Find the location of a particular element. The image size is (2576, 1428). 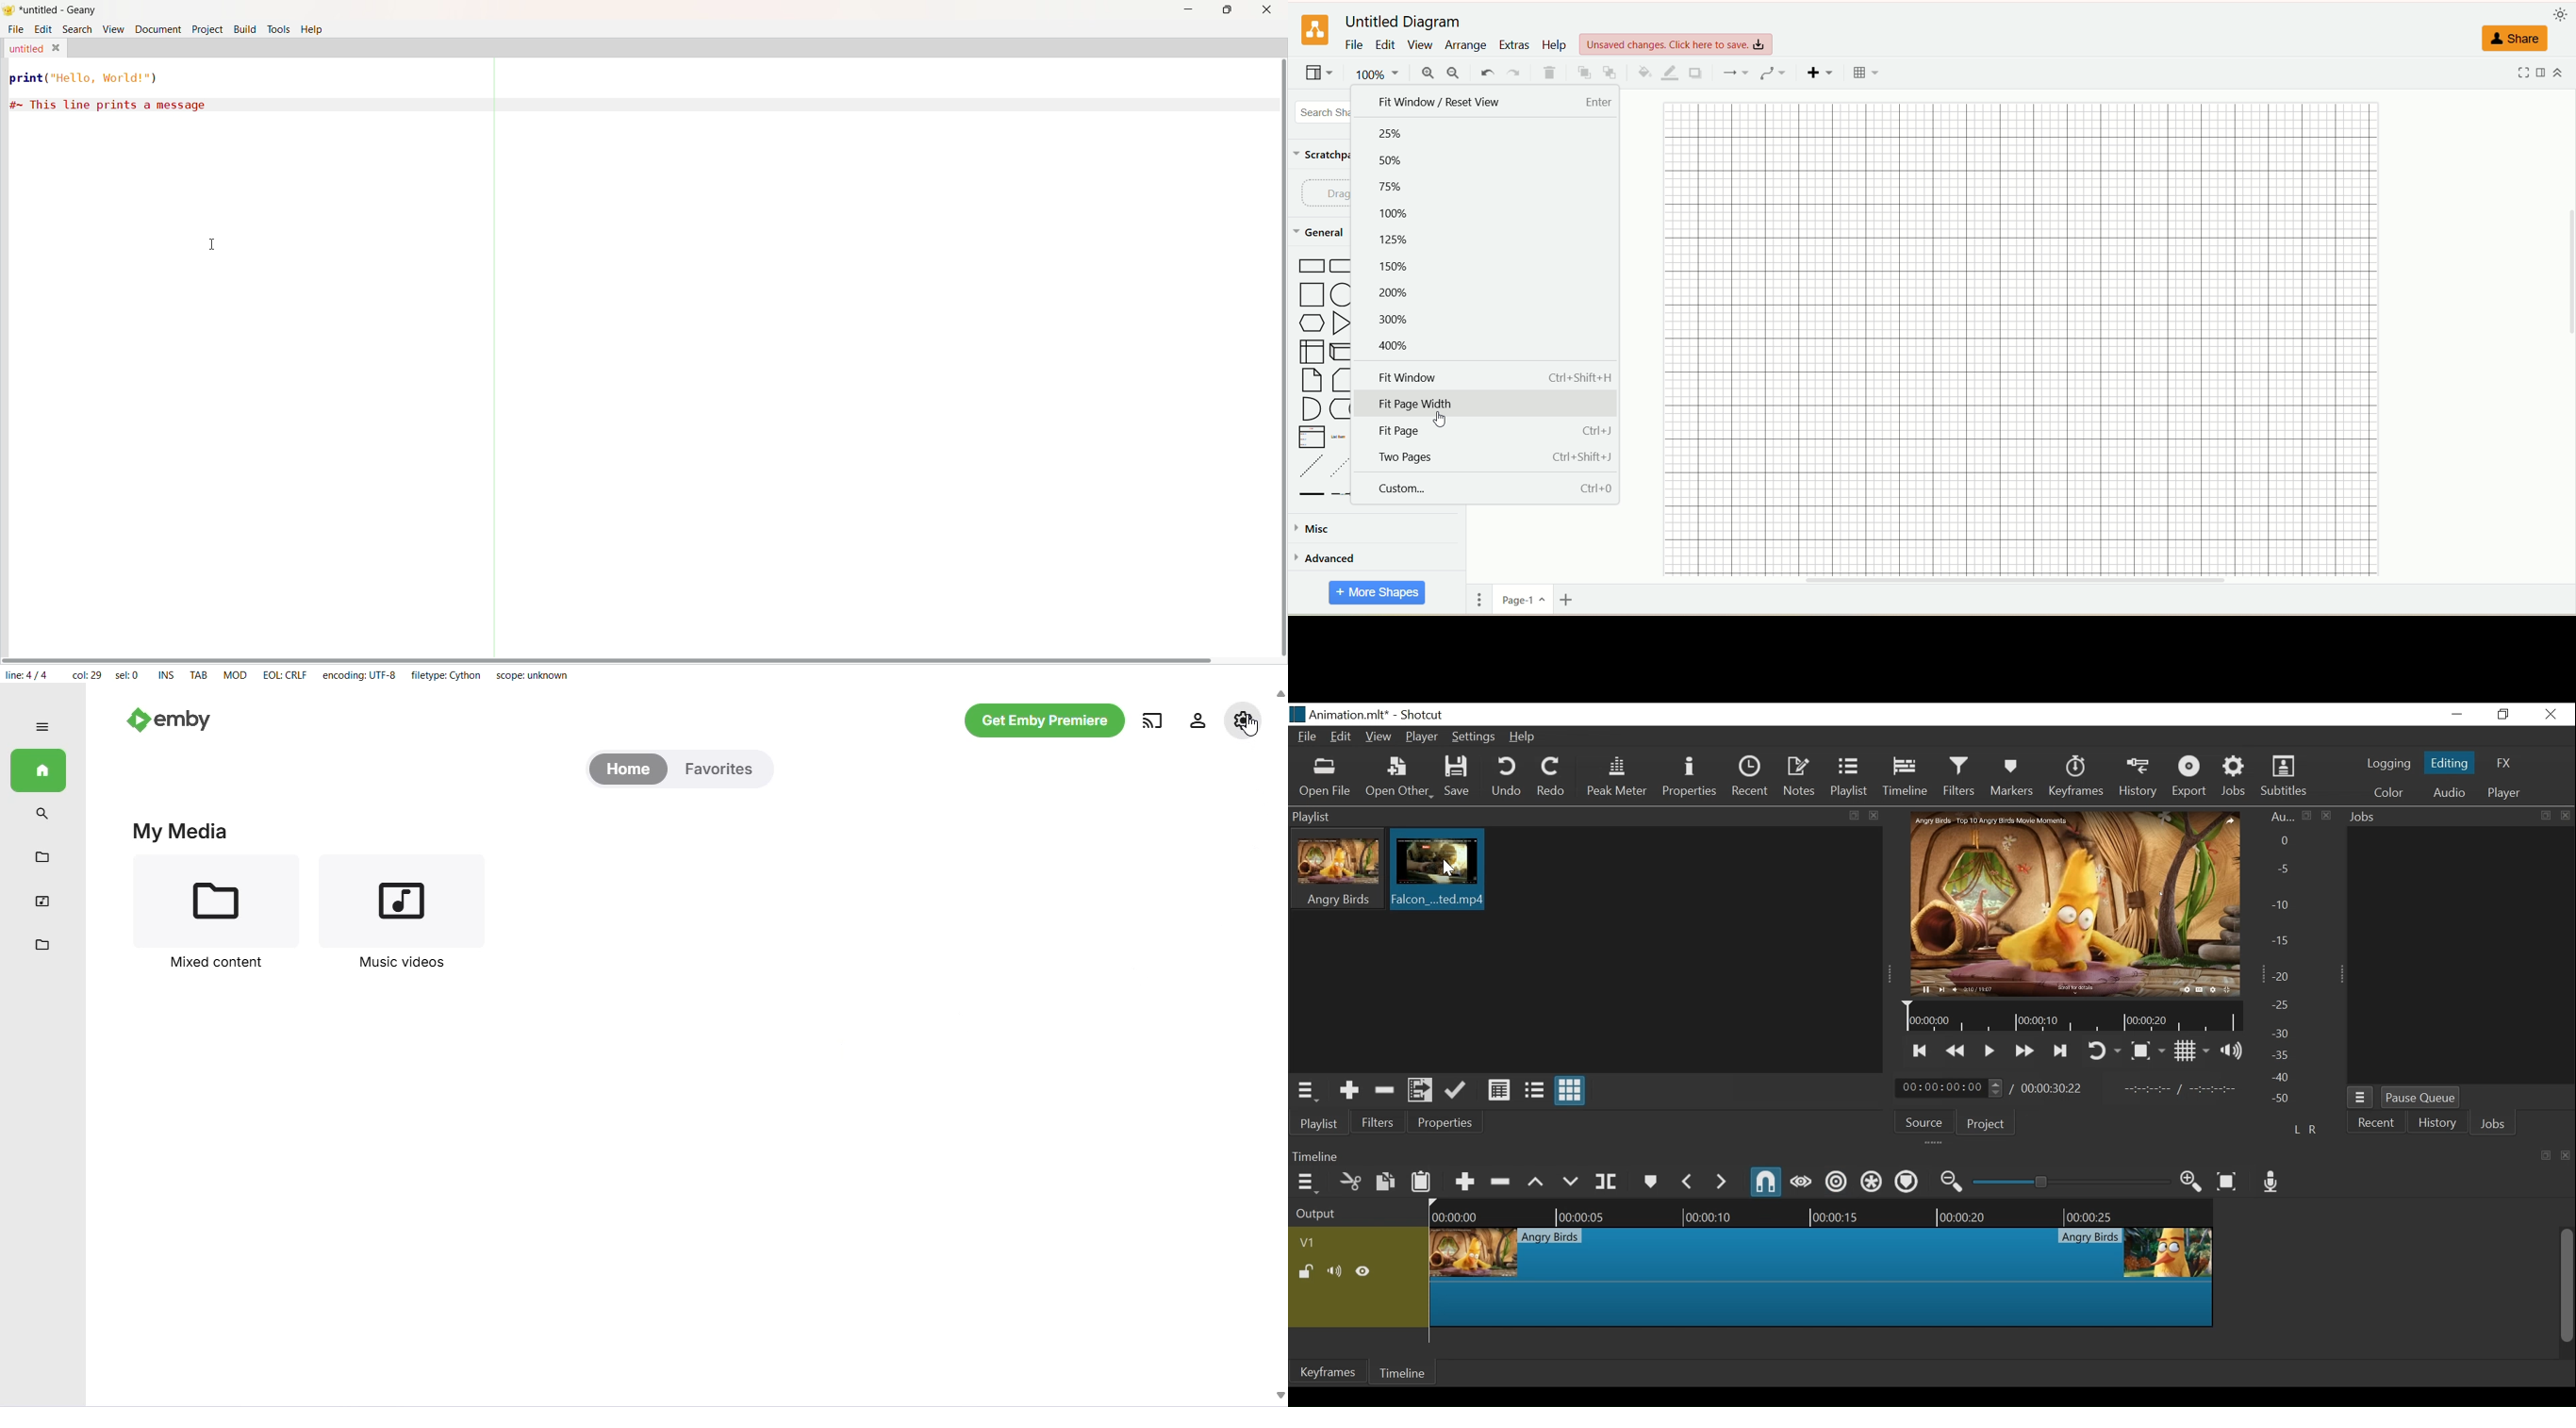

Toggle display grid on player is located at coordinates (2192, 1052).